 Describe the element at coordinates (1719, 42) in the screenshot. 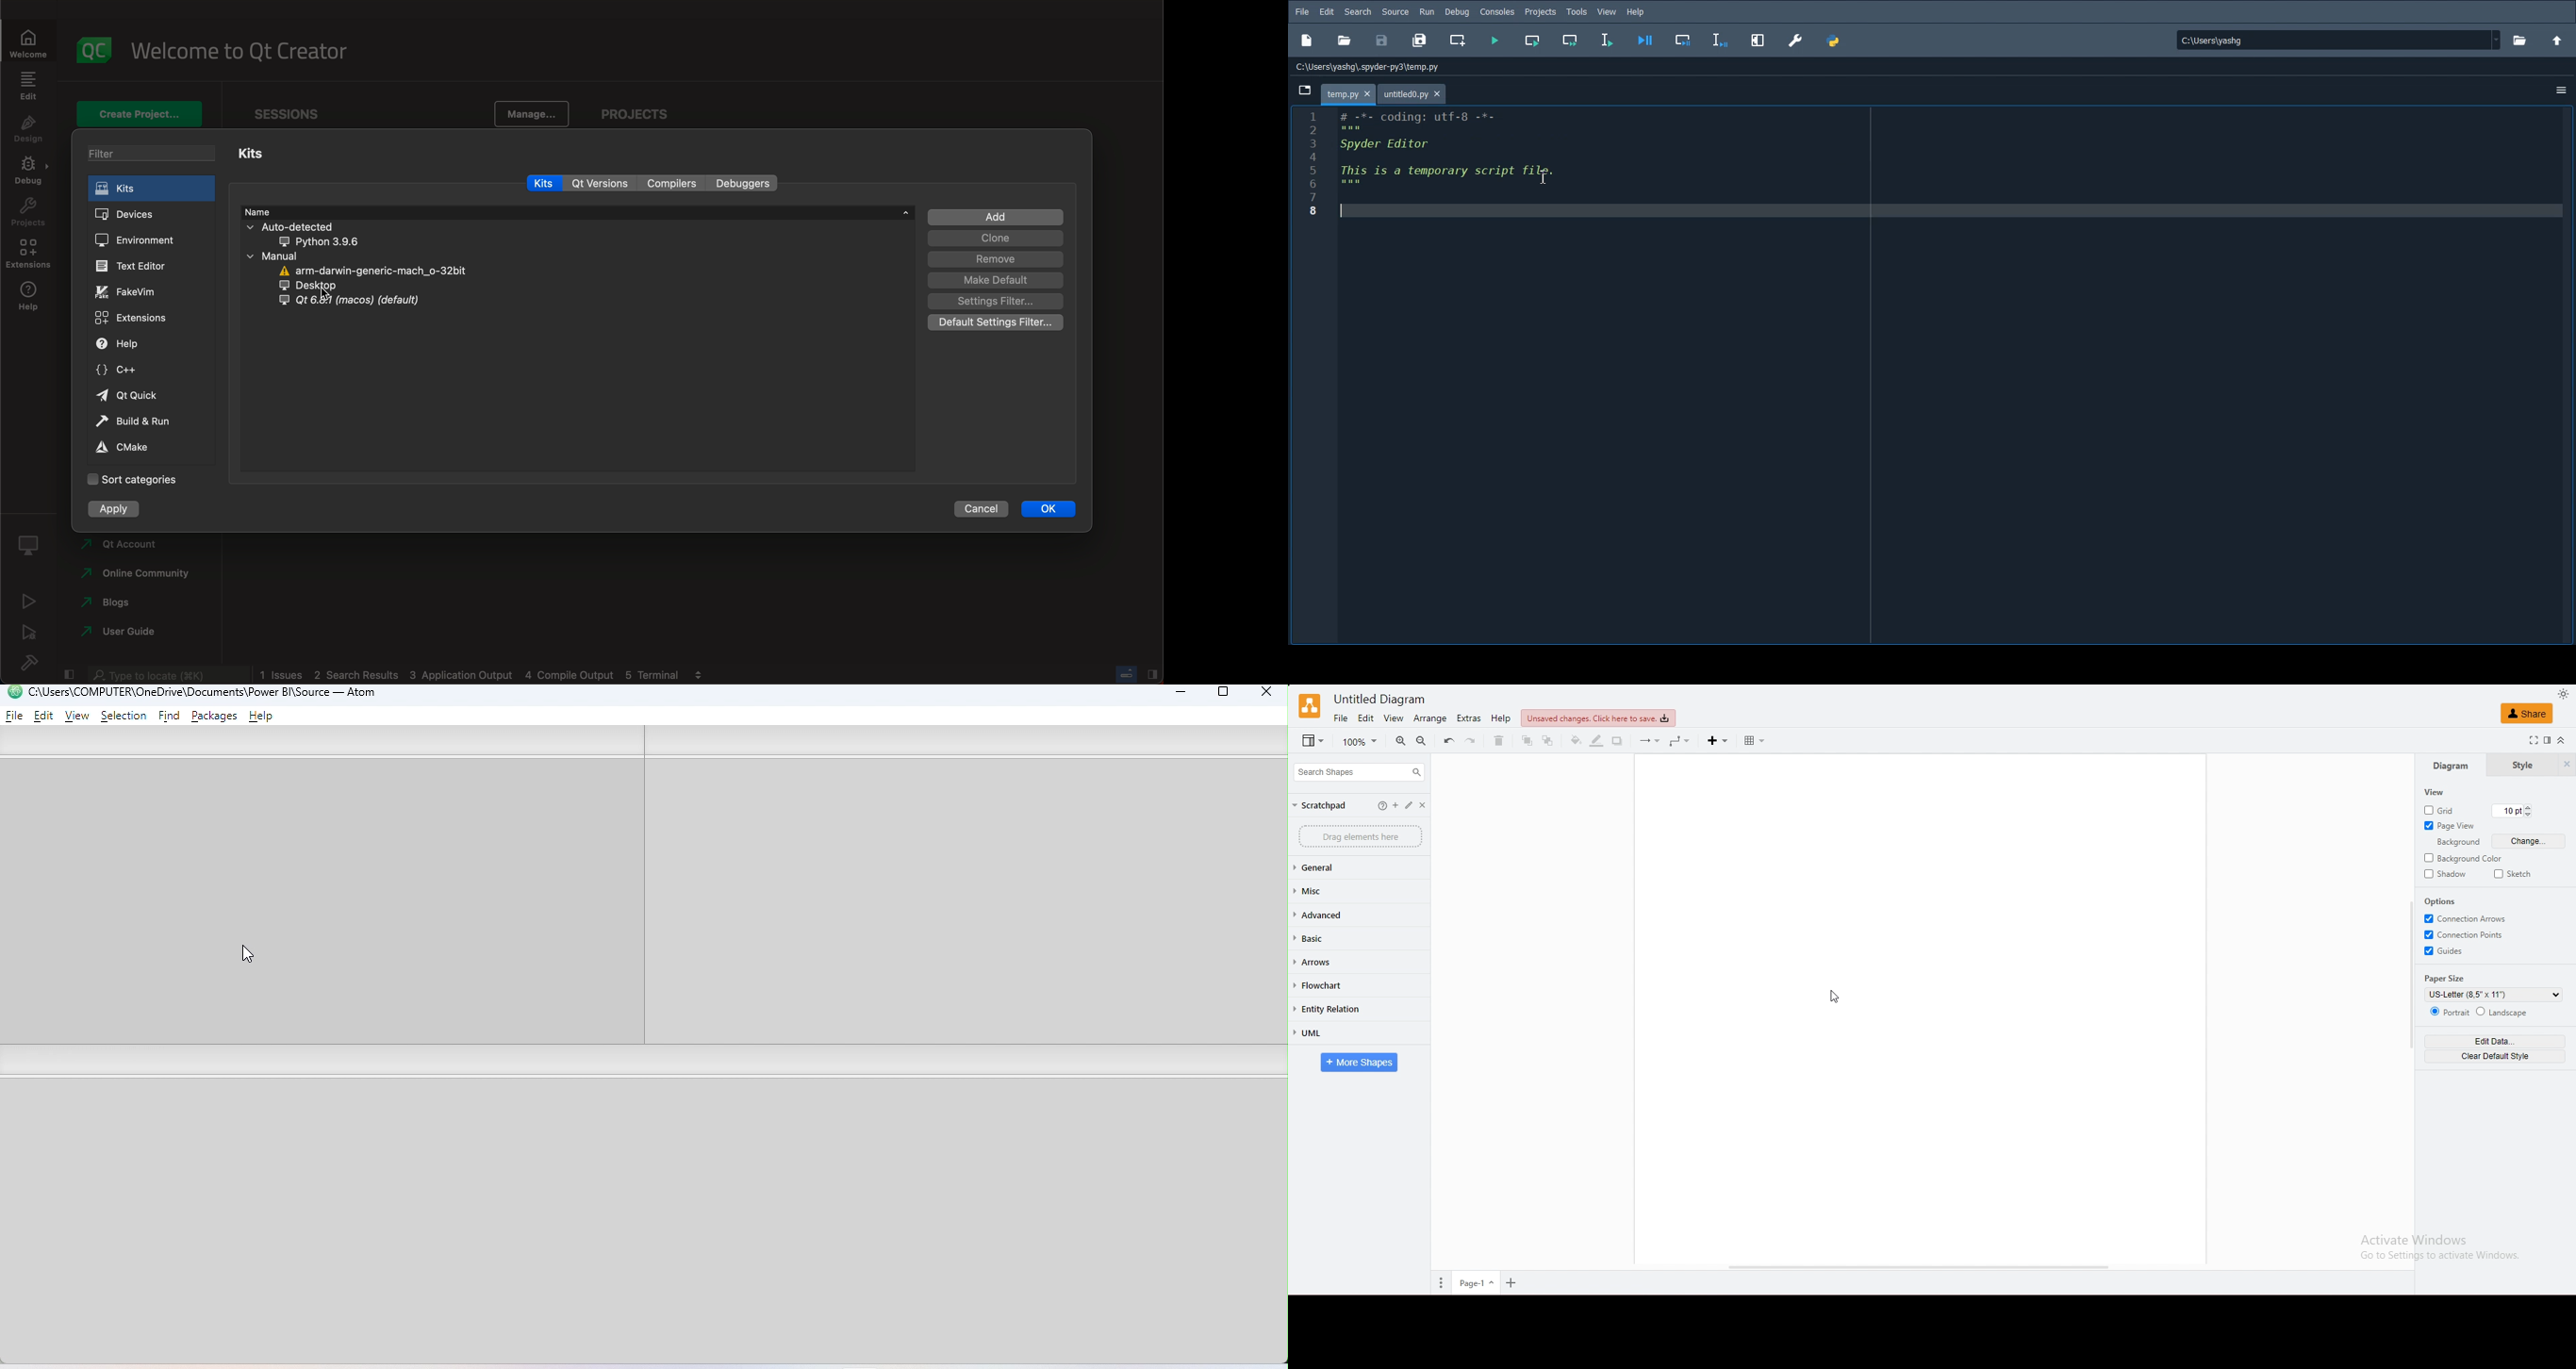

I see `Debug Selection` at that location.